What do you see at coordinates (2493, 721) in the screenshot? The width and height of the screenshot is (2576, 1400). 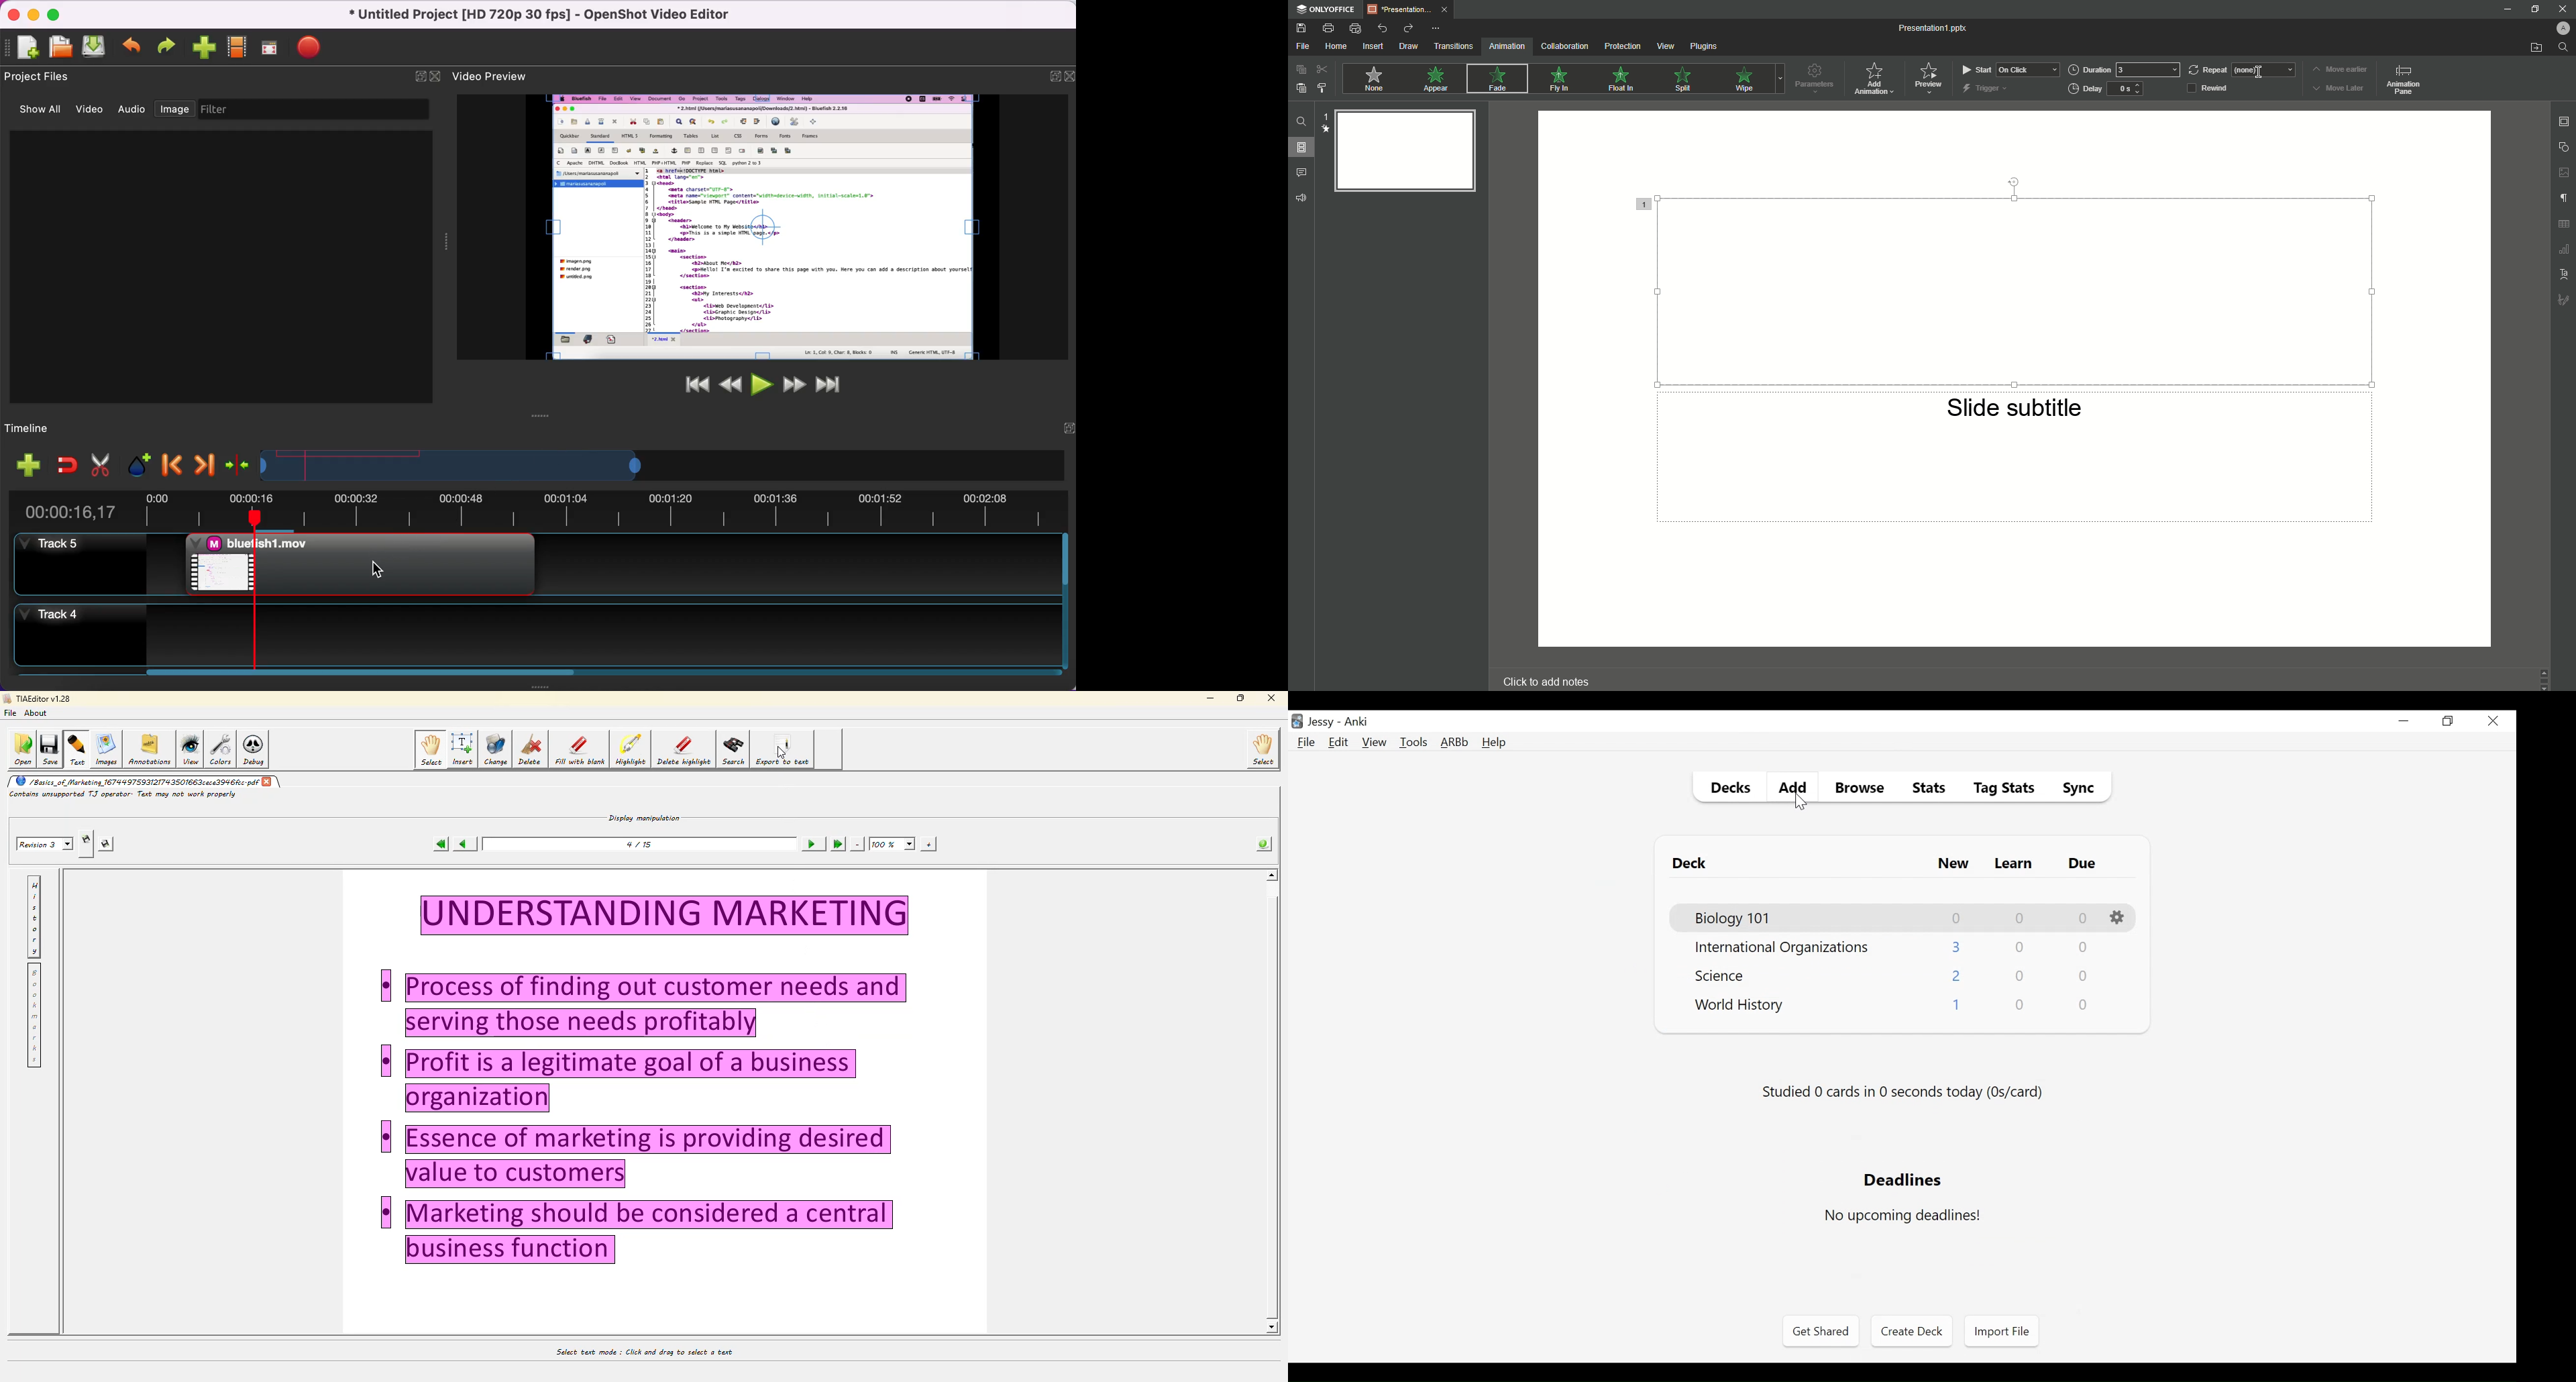 I see `Close` at bounding box center [2493, 721].